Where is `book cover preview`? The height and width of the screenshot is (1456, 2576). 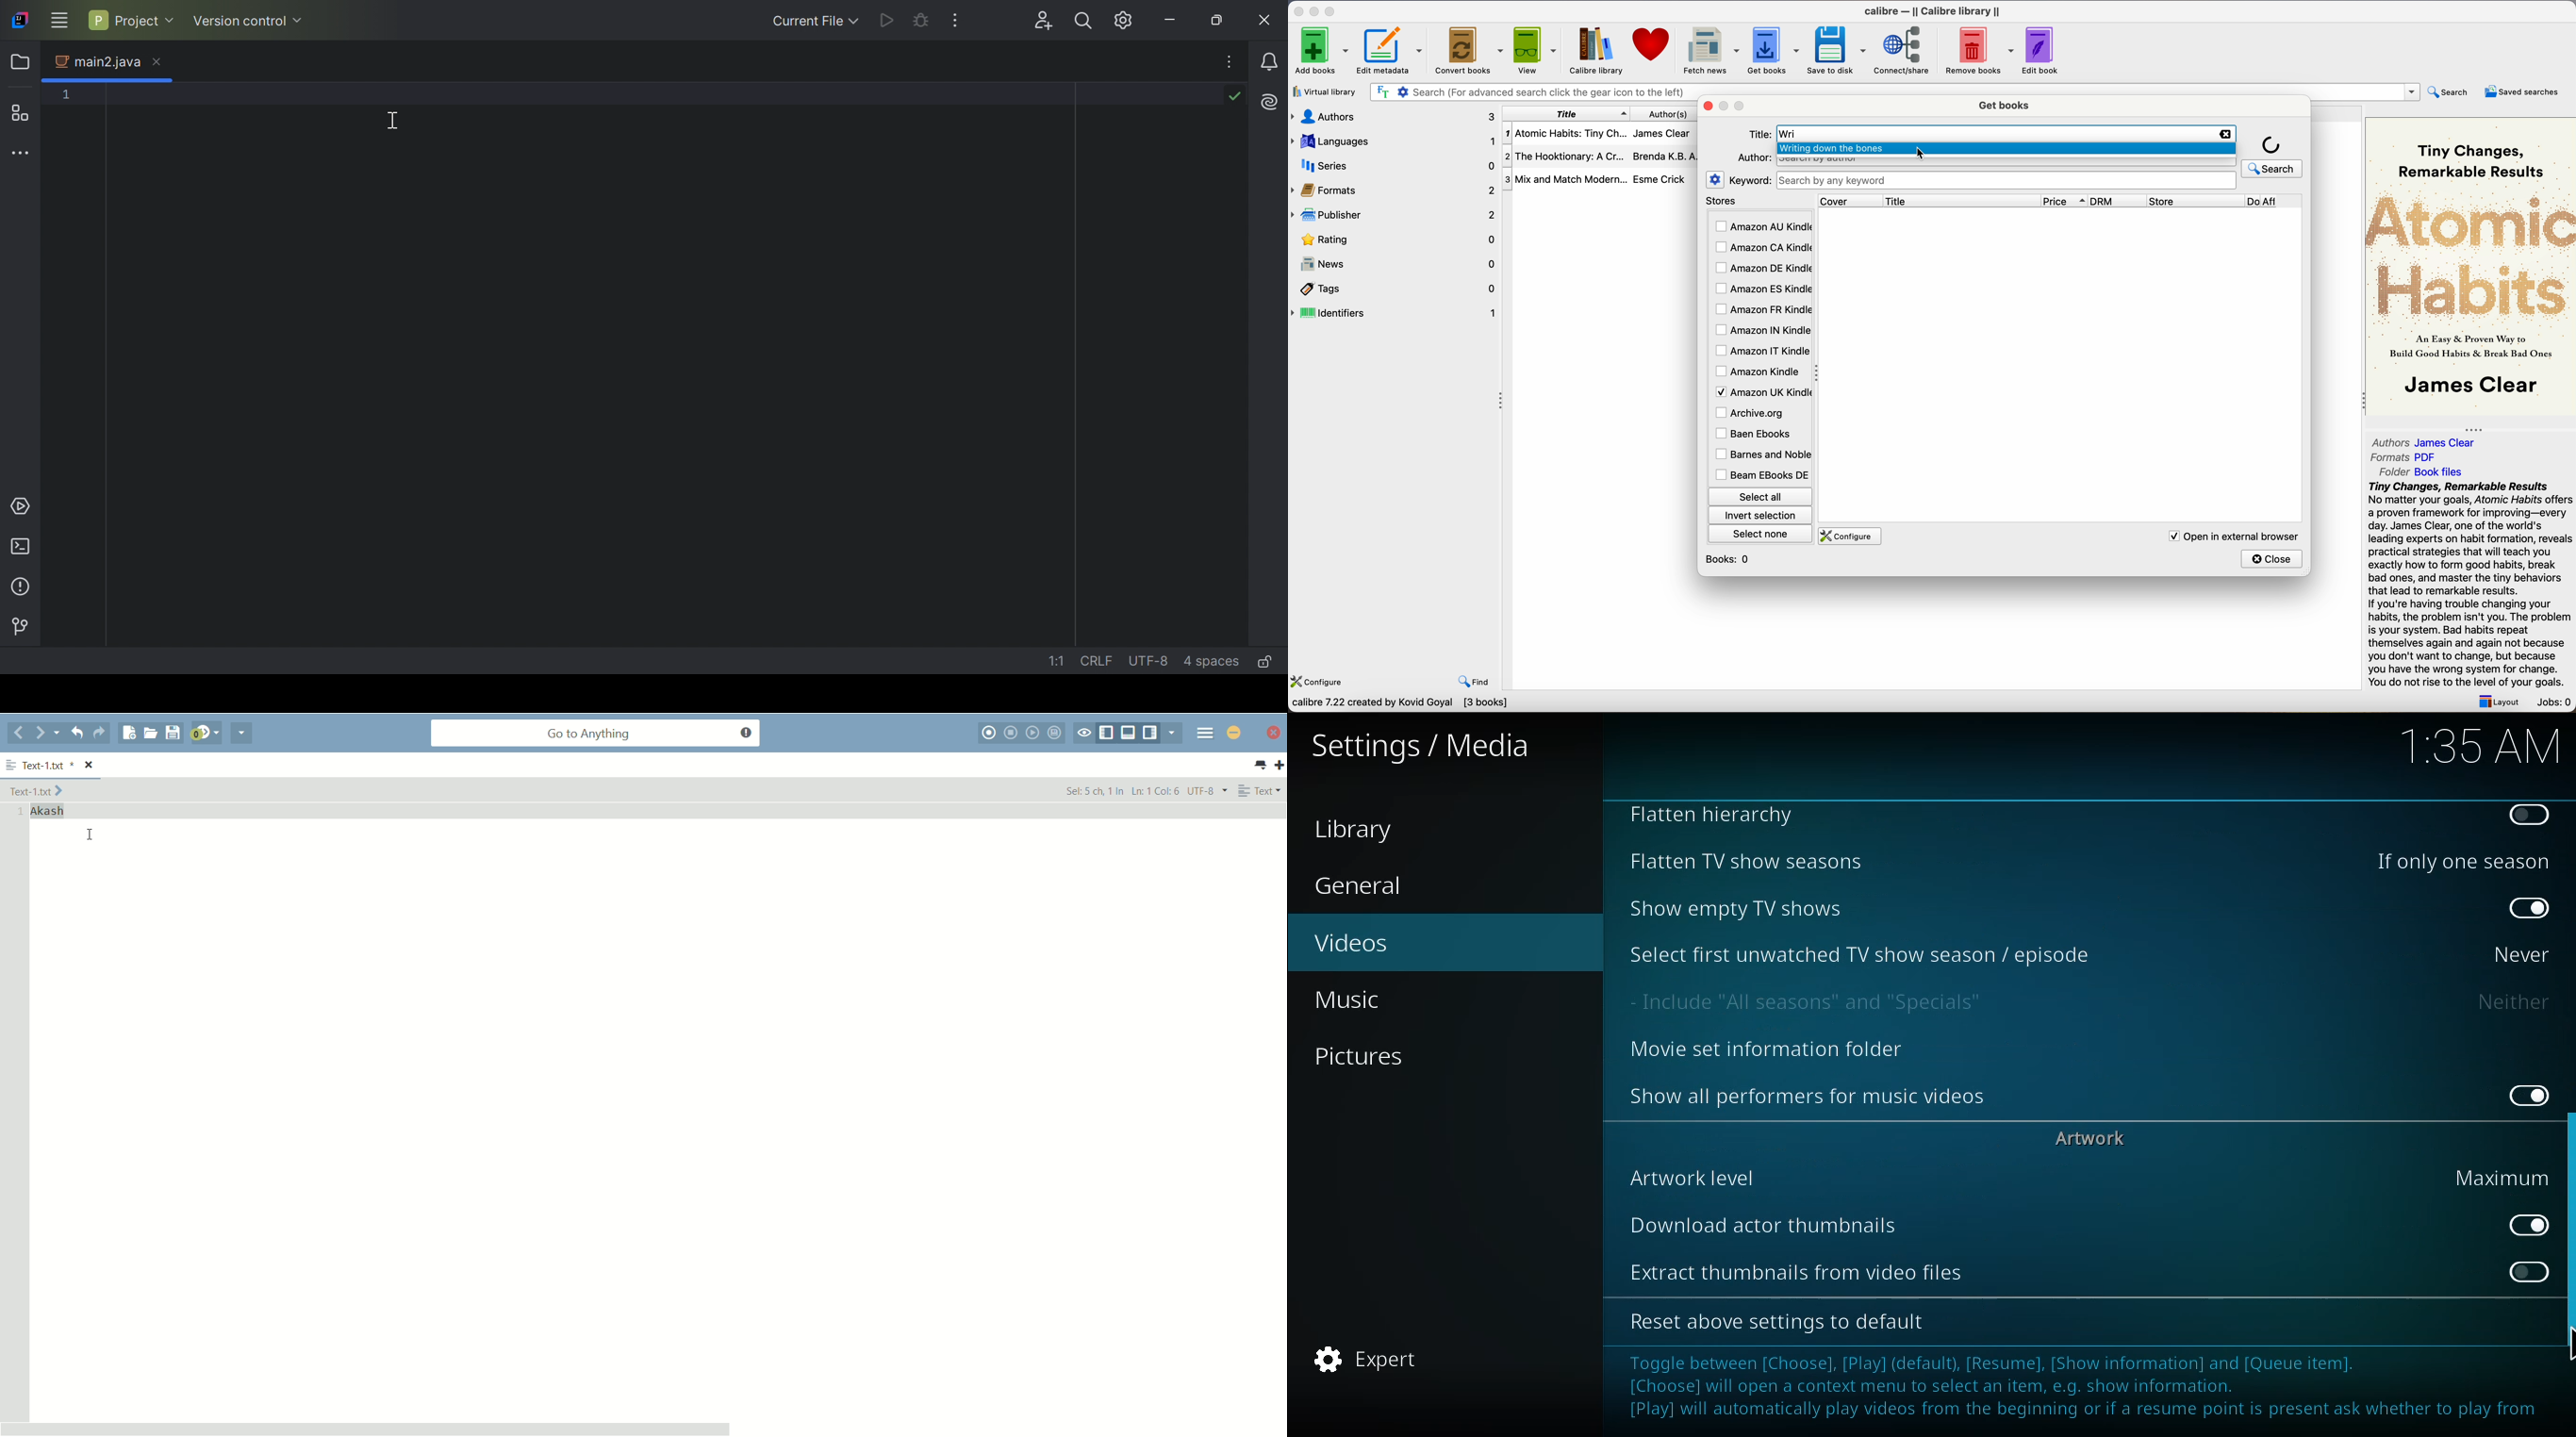 book cover preview is located at coordinates (2472, 265).